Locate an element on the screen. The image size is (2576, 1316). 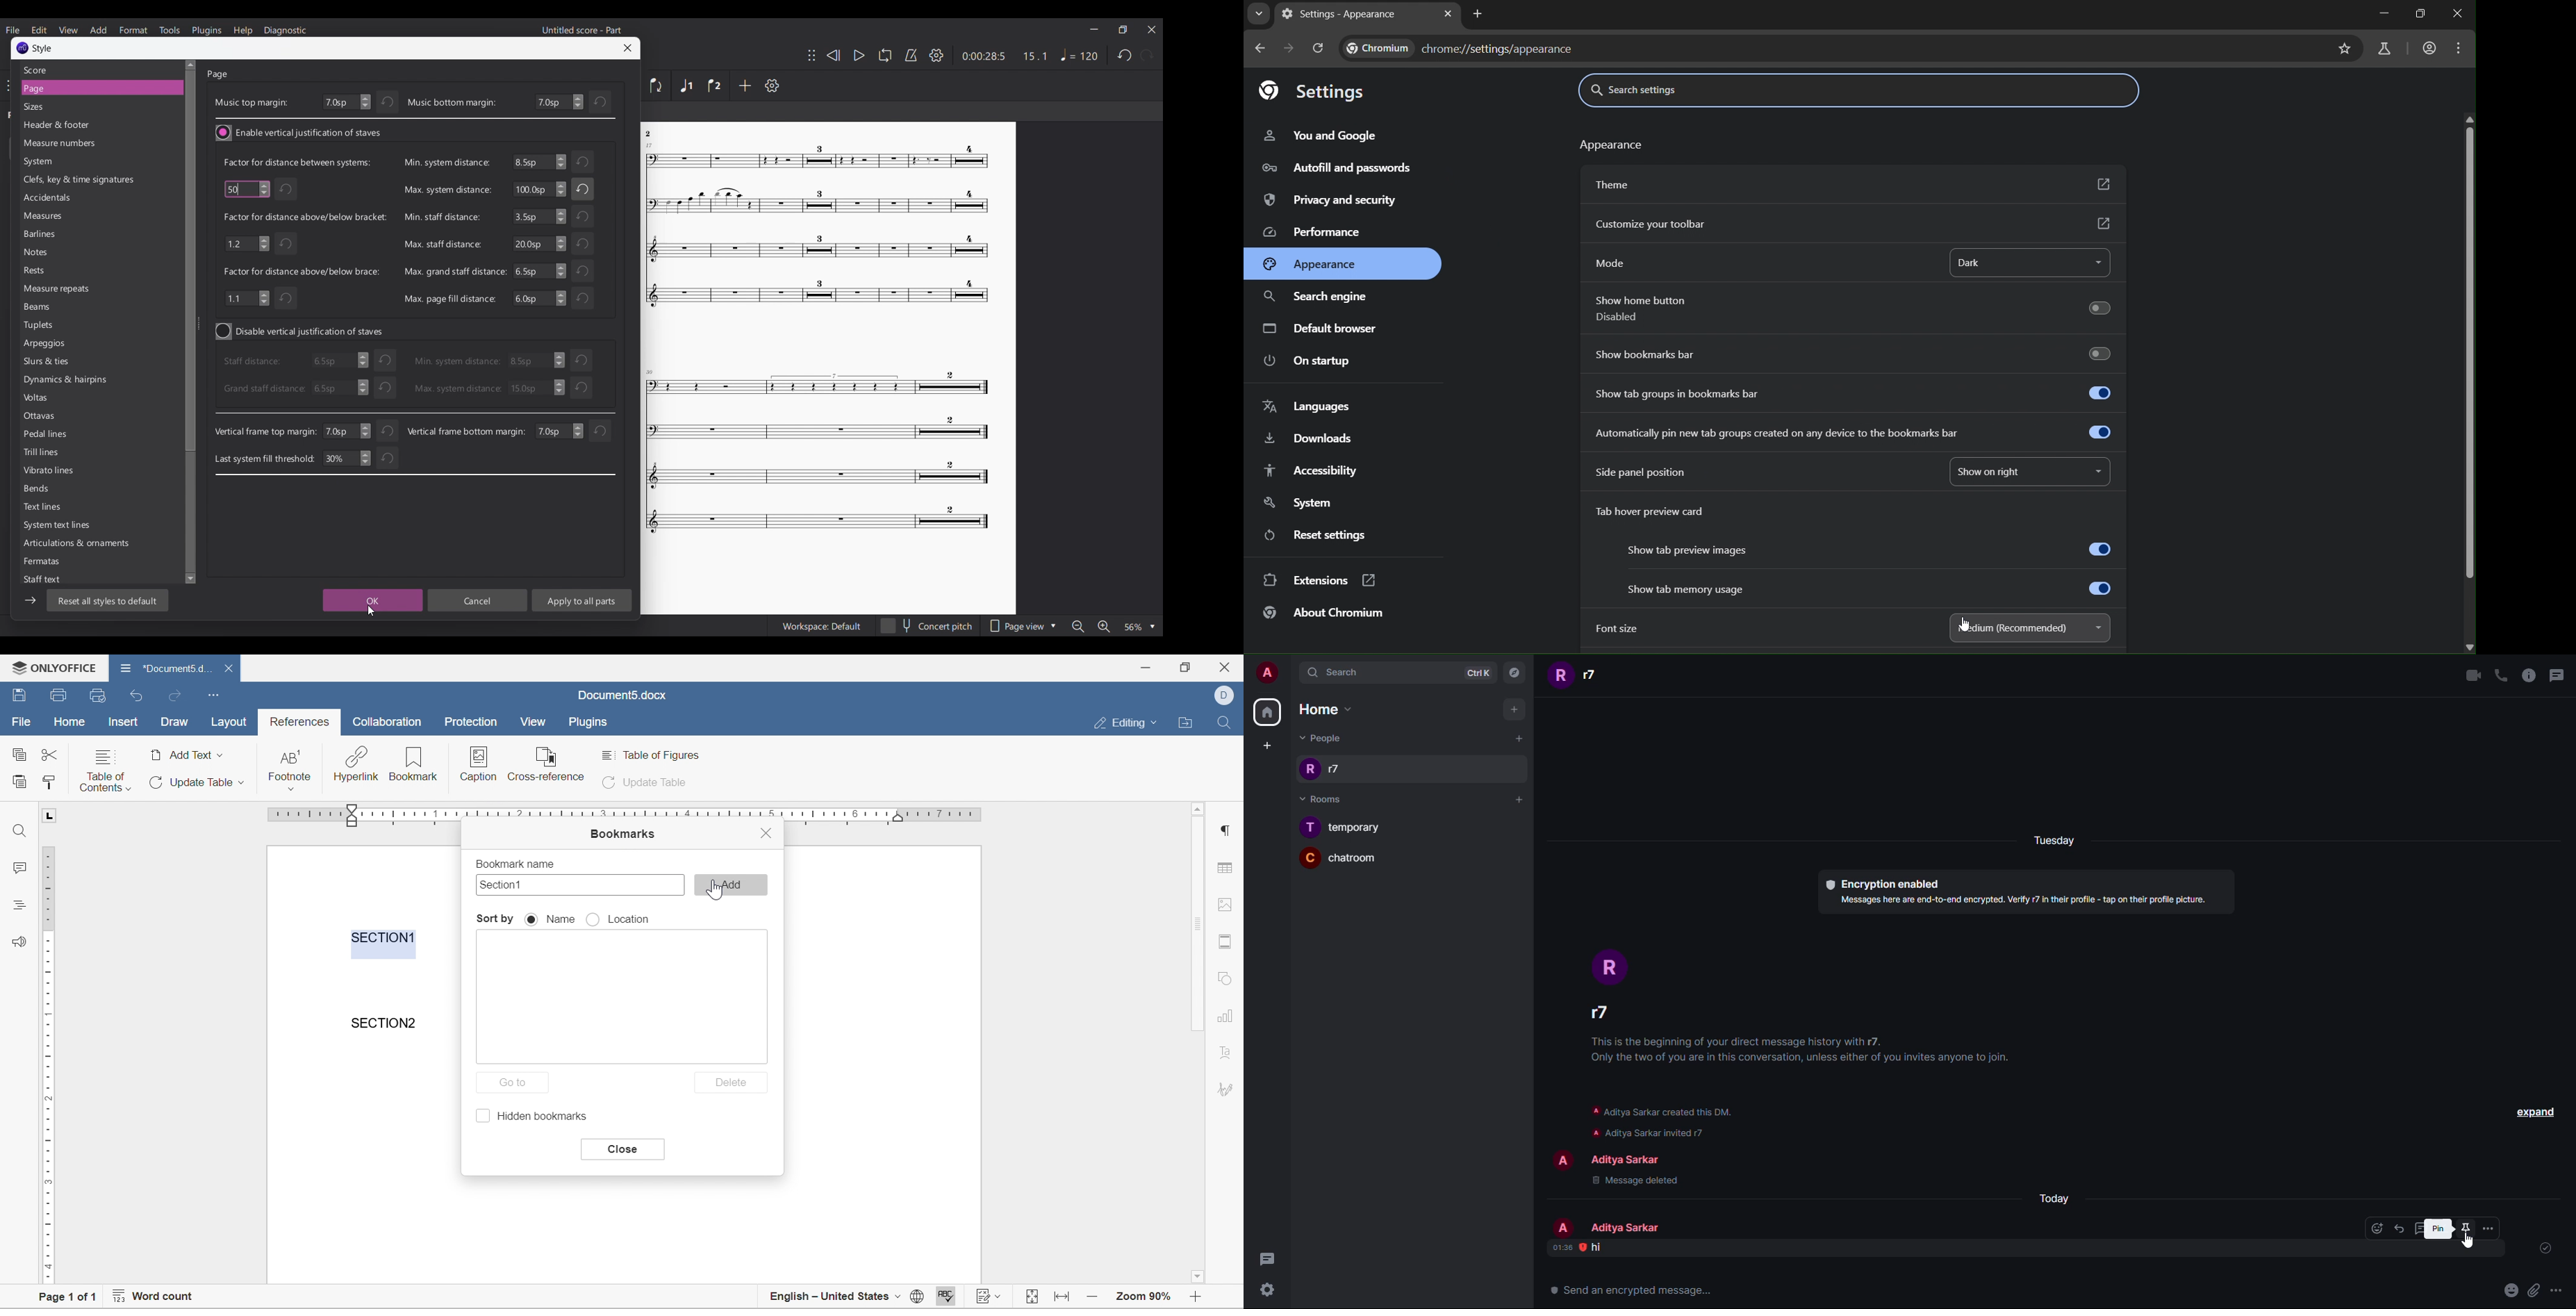
3.5sp is located at coordinates (539, 216).